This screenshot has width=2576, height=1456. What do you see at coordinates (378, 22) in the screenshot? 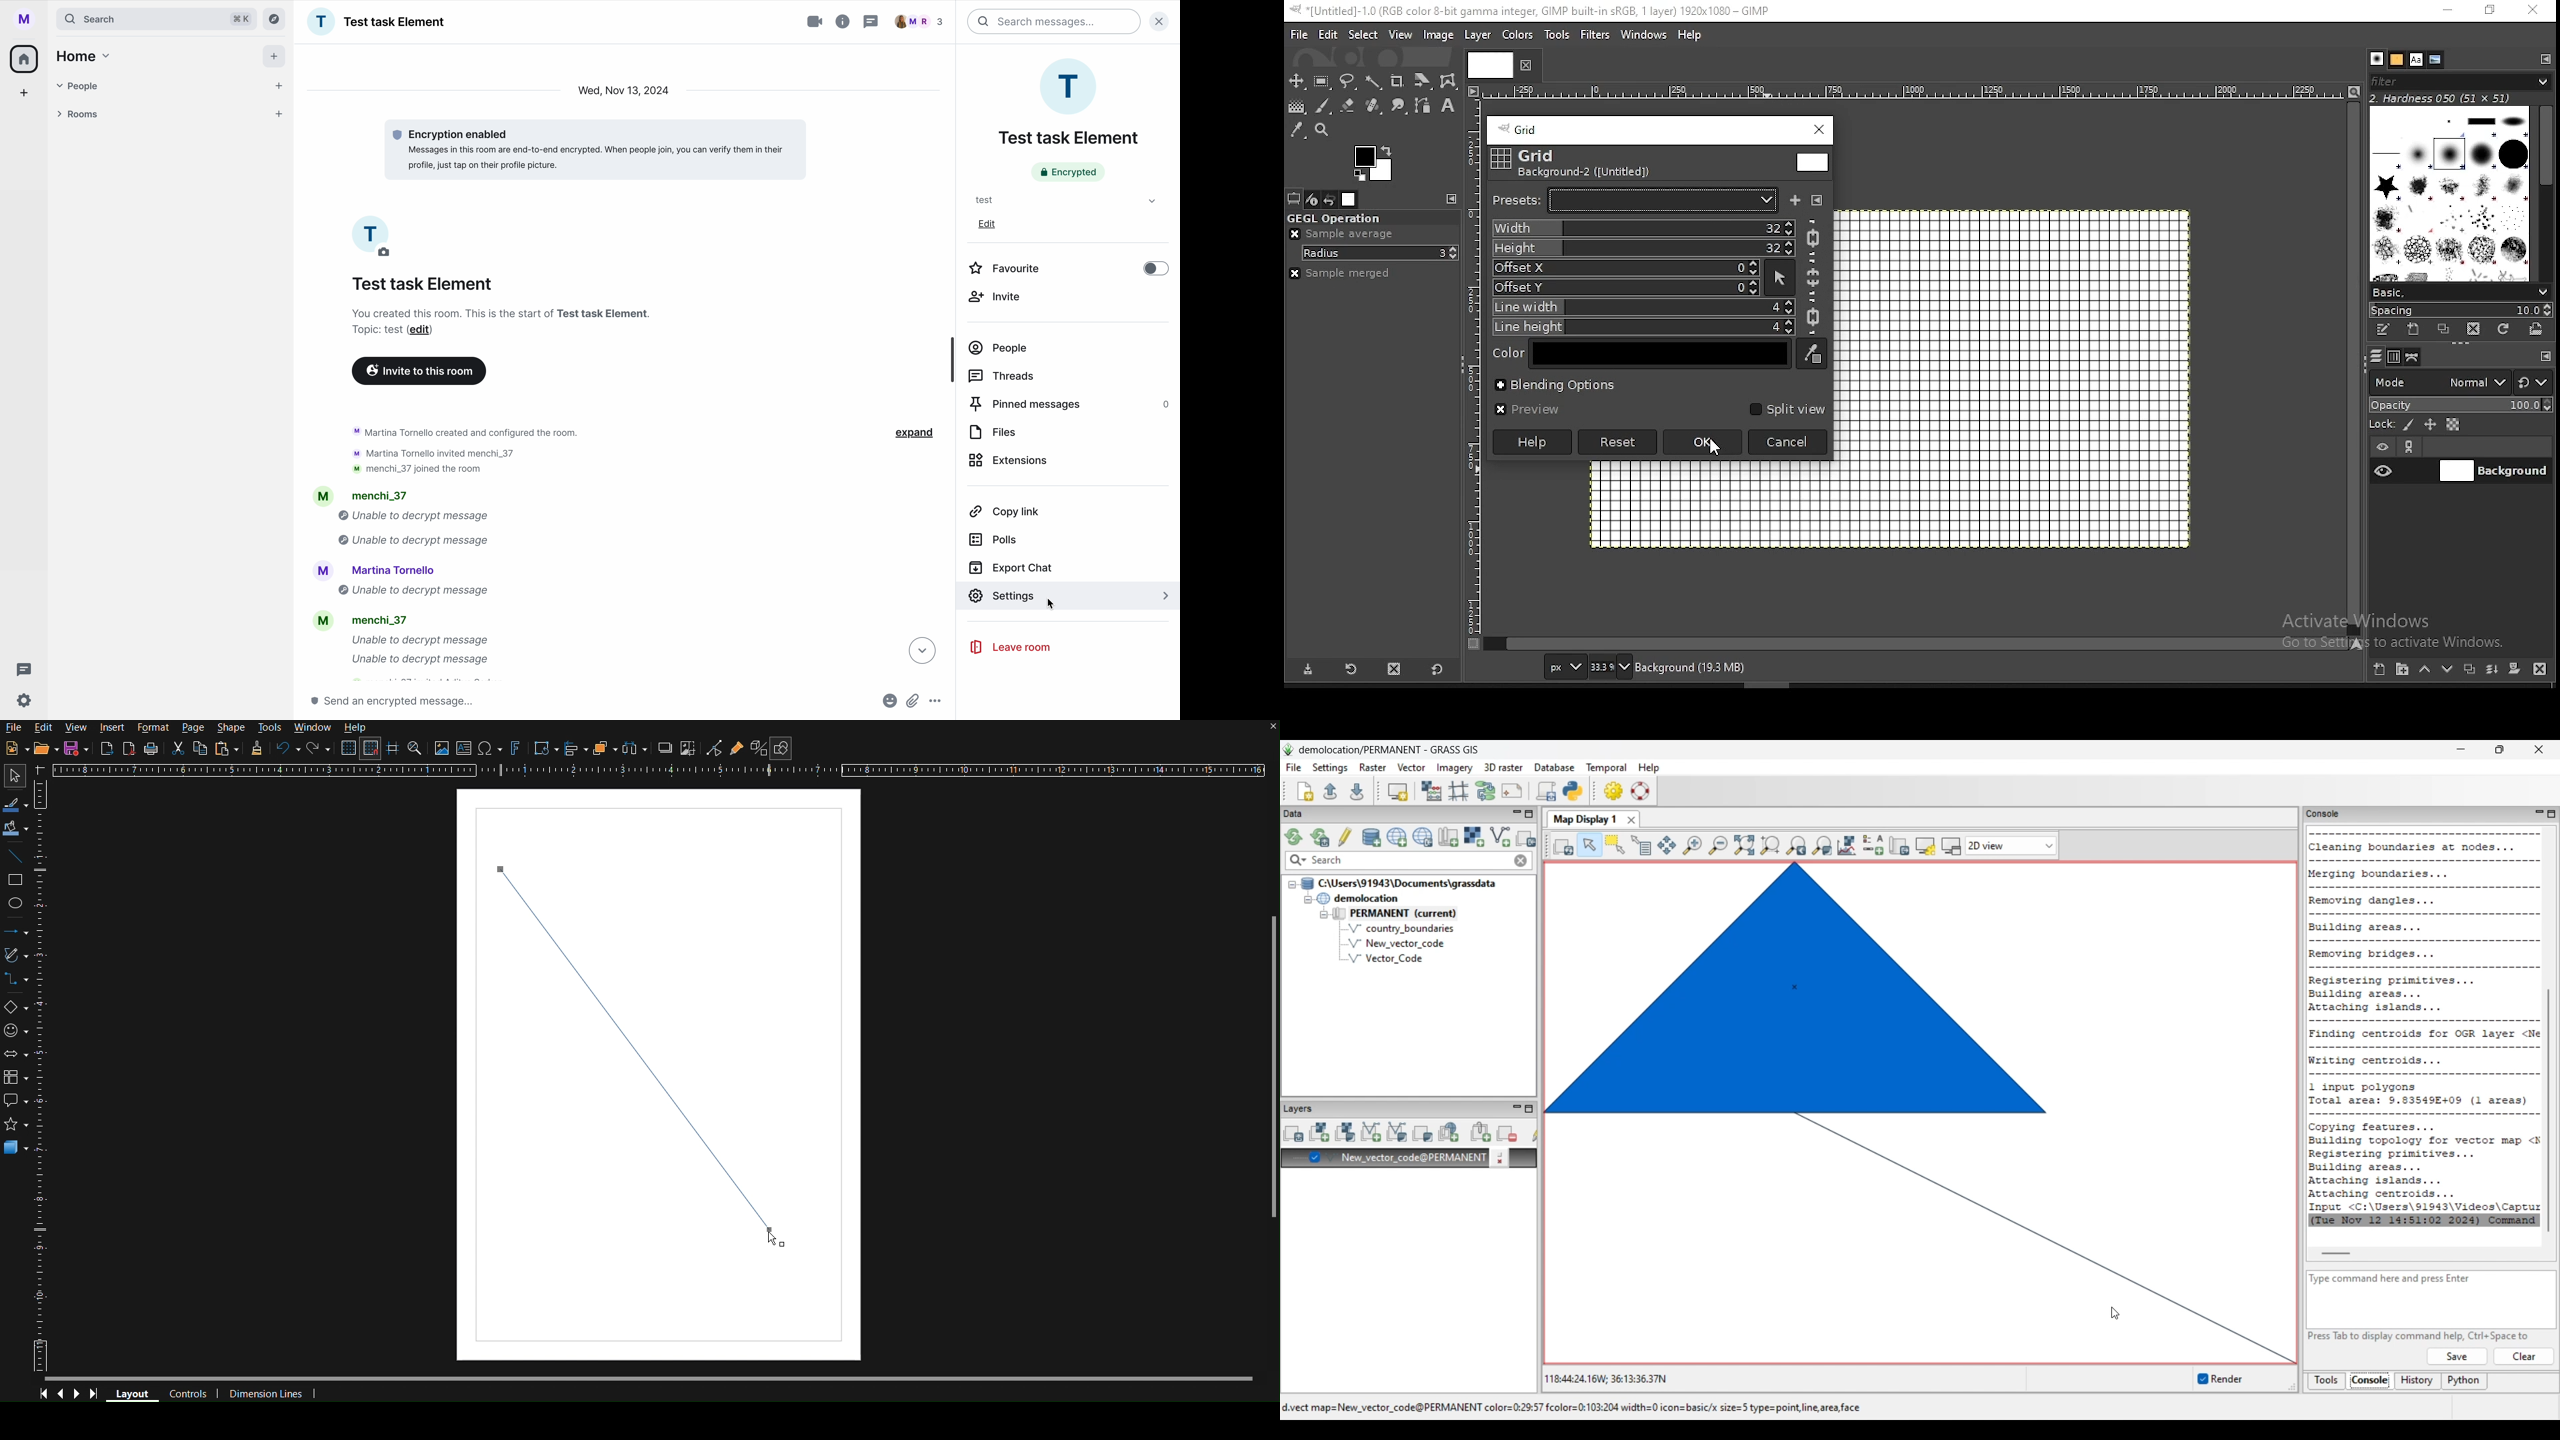
I see `name group` at bounding box center [378, 22].